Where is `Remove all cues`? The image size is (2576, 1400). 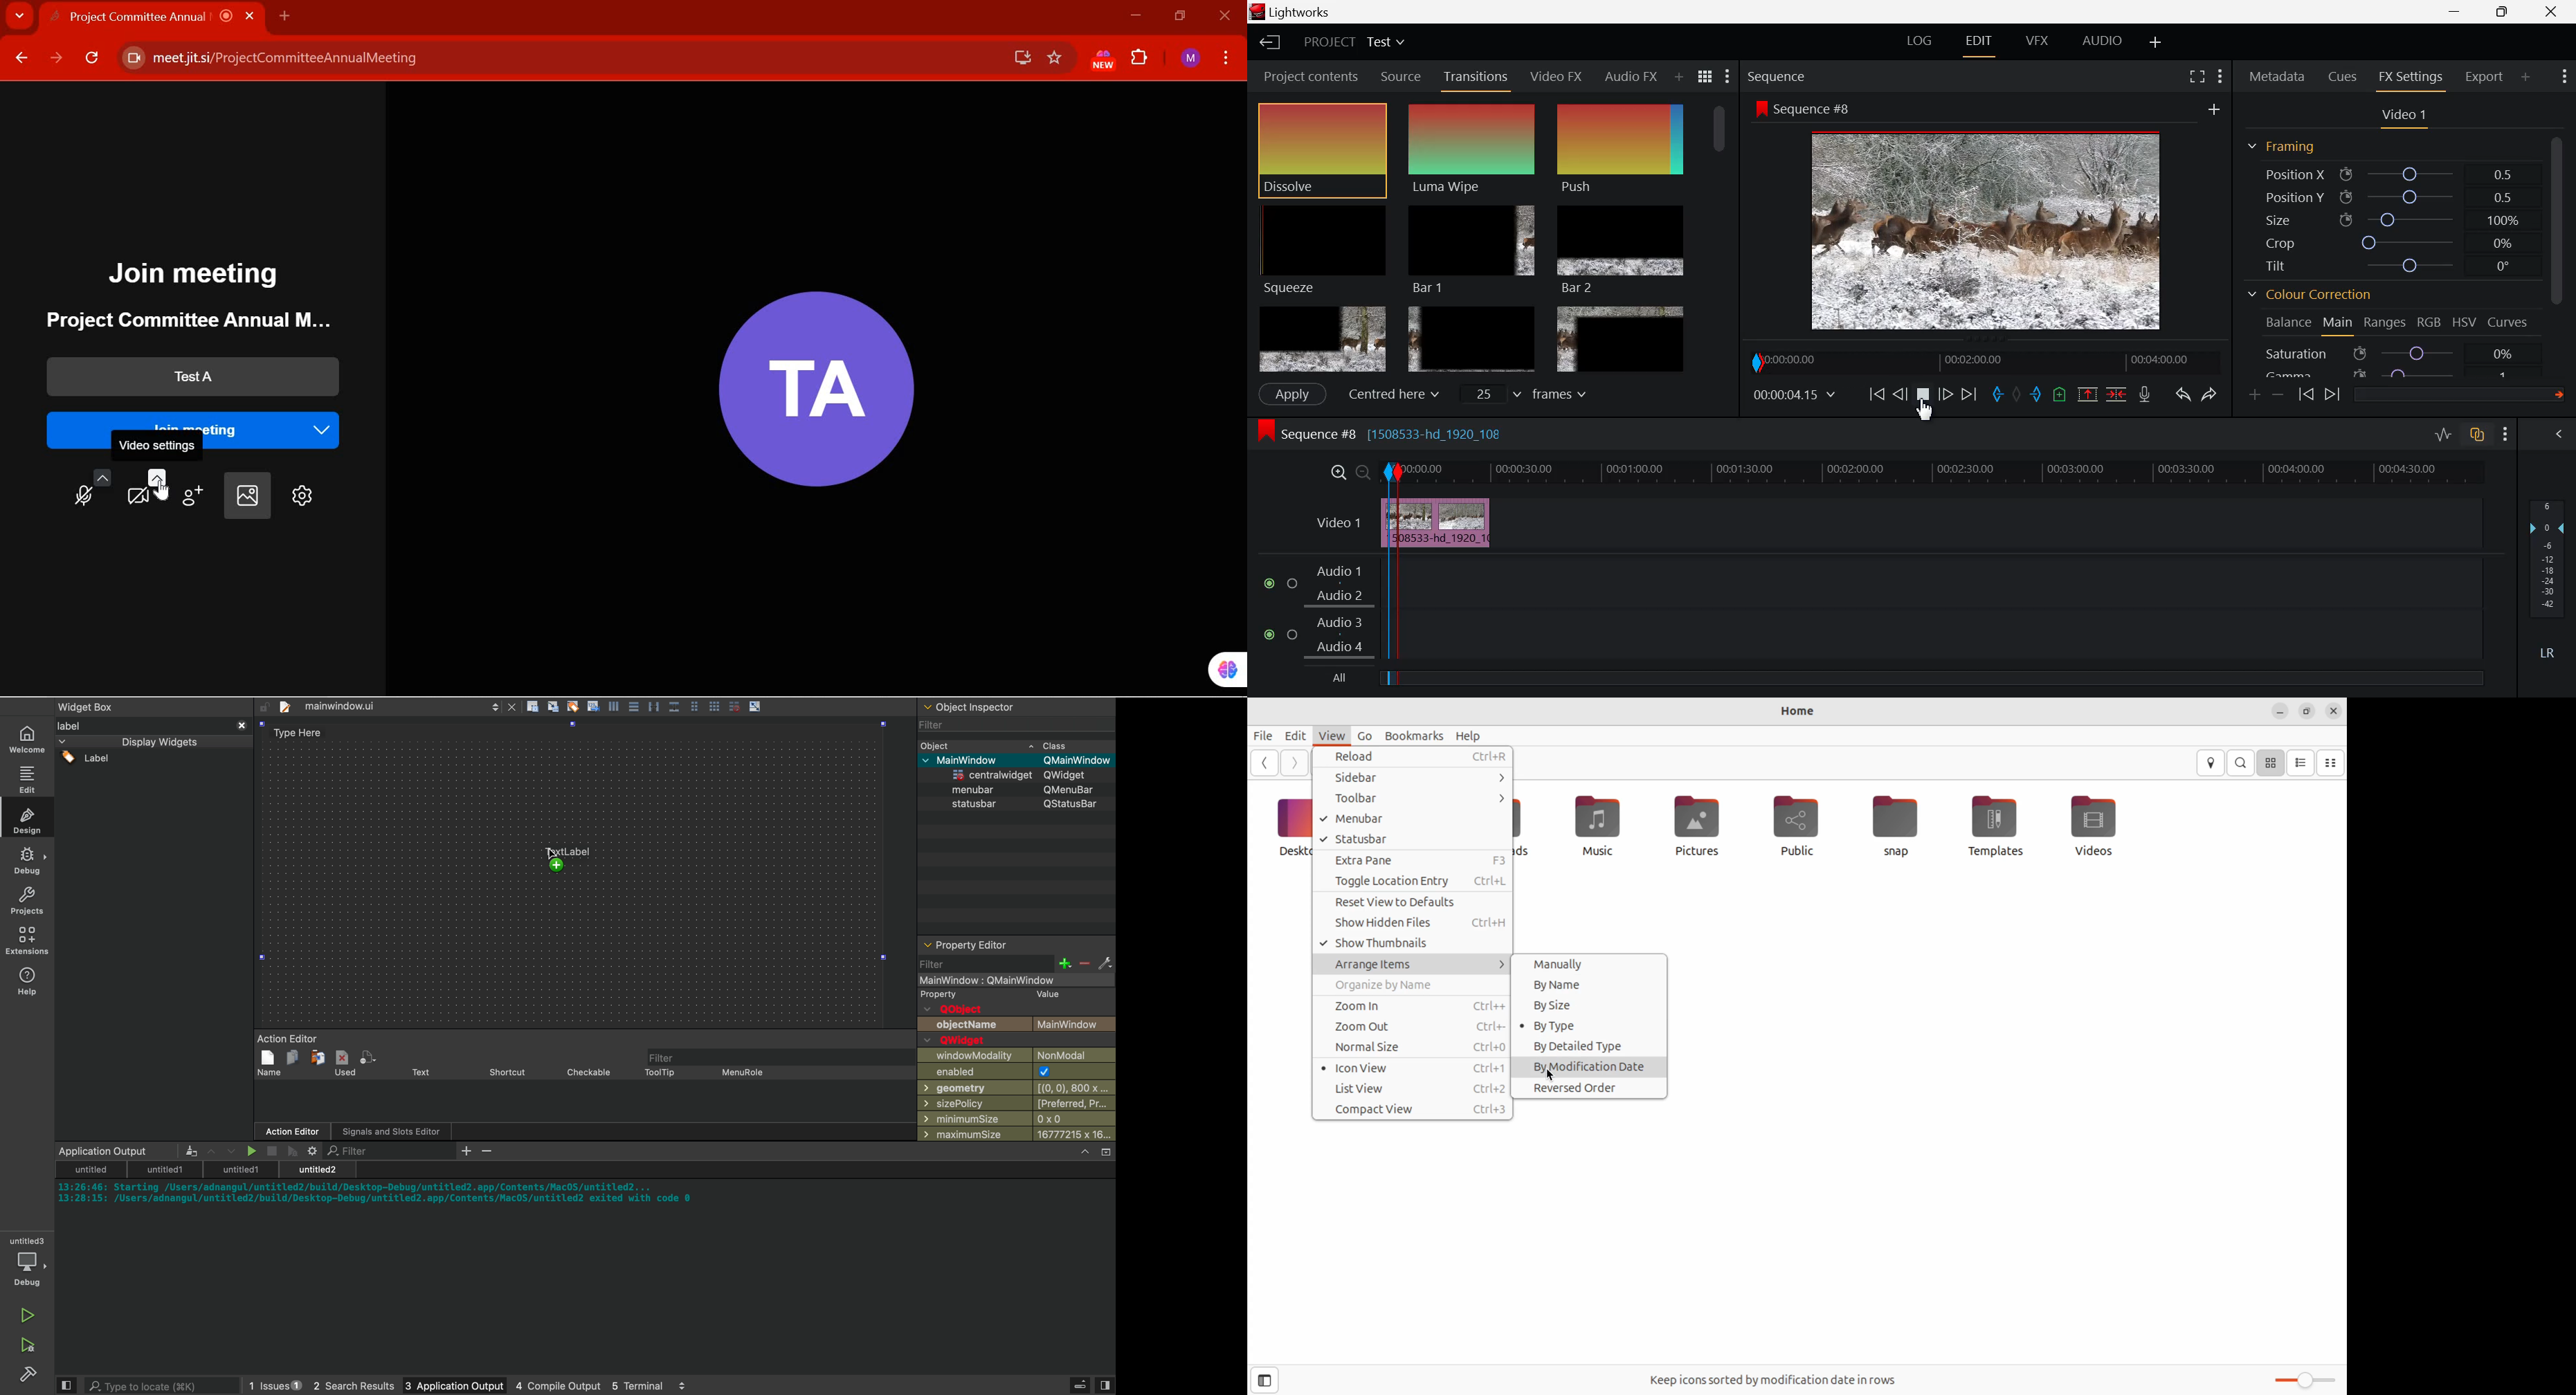 Remove all cues is located at coordinates (2058, 394).